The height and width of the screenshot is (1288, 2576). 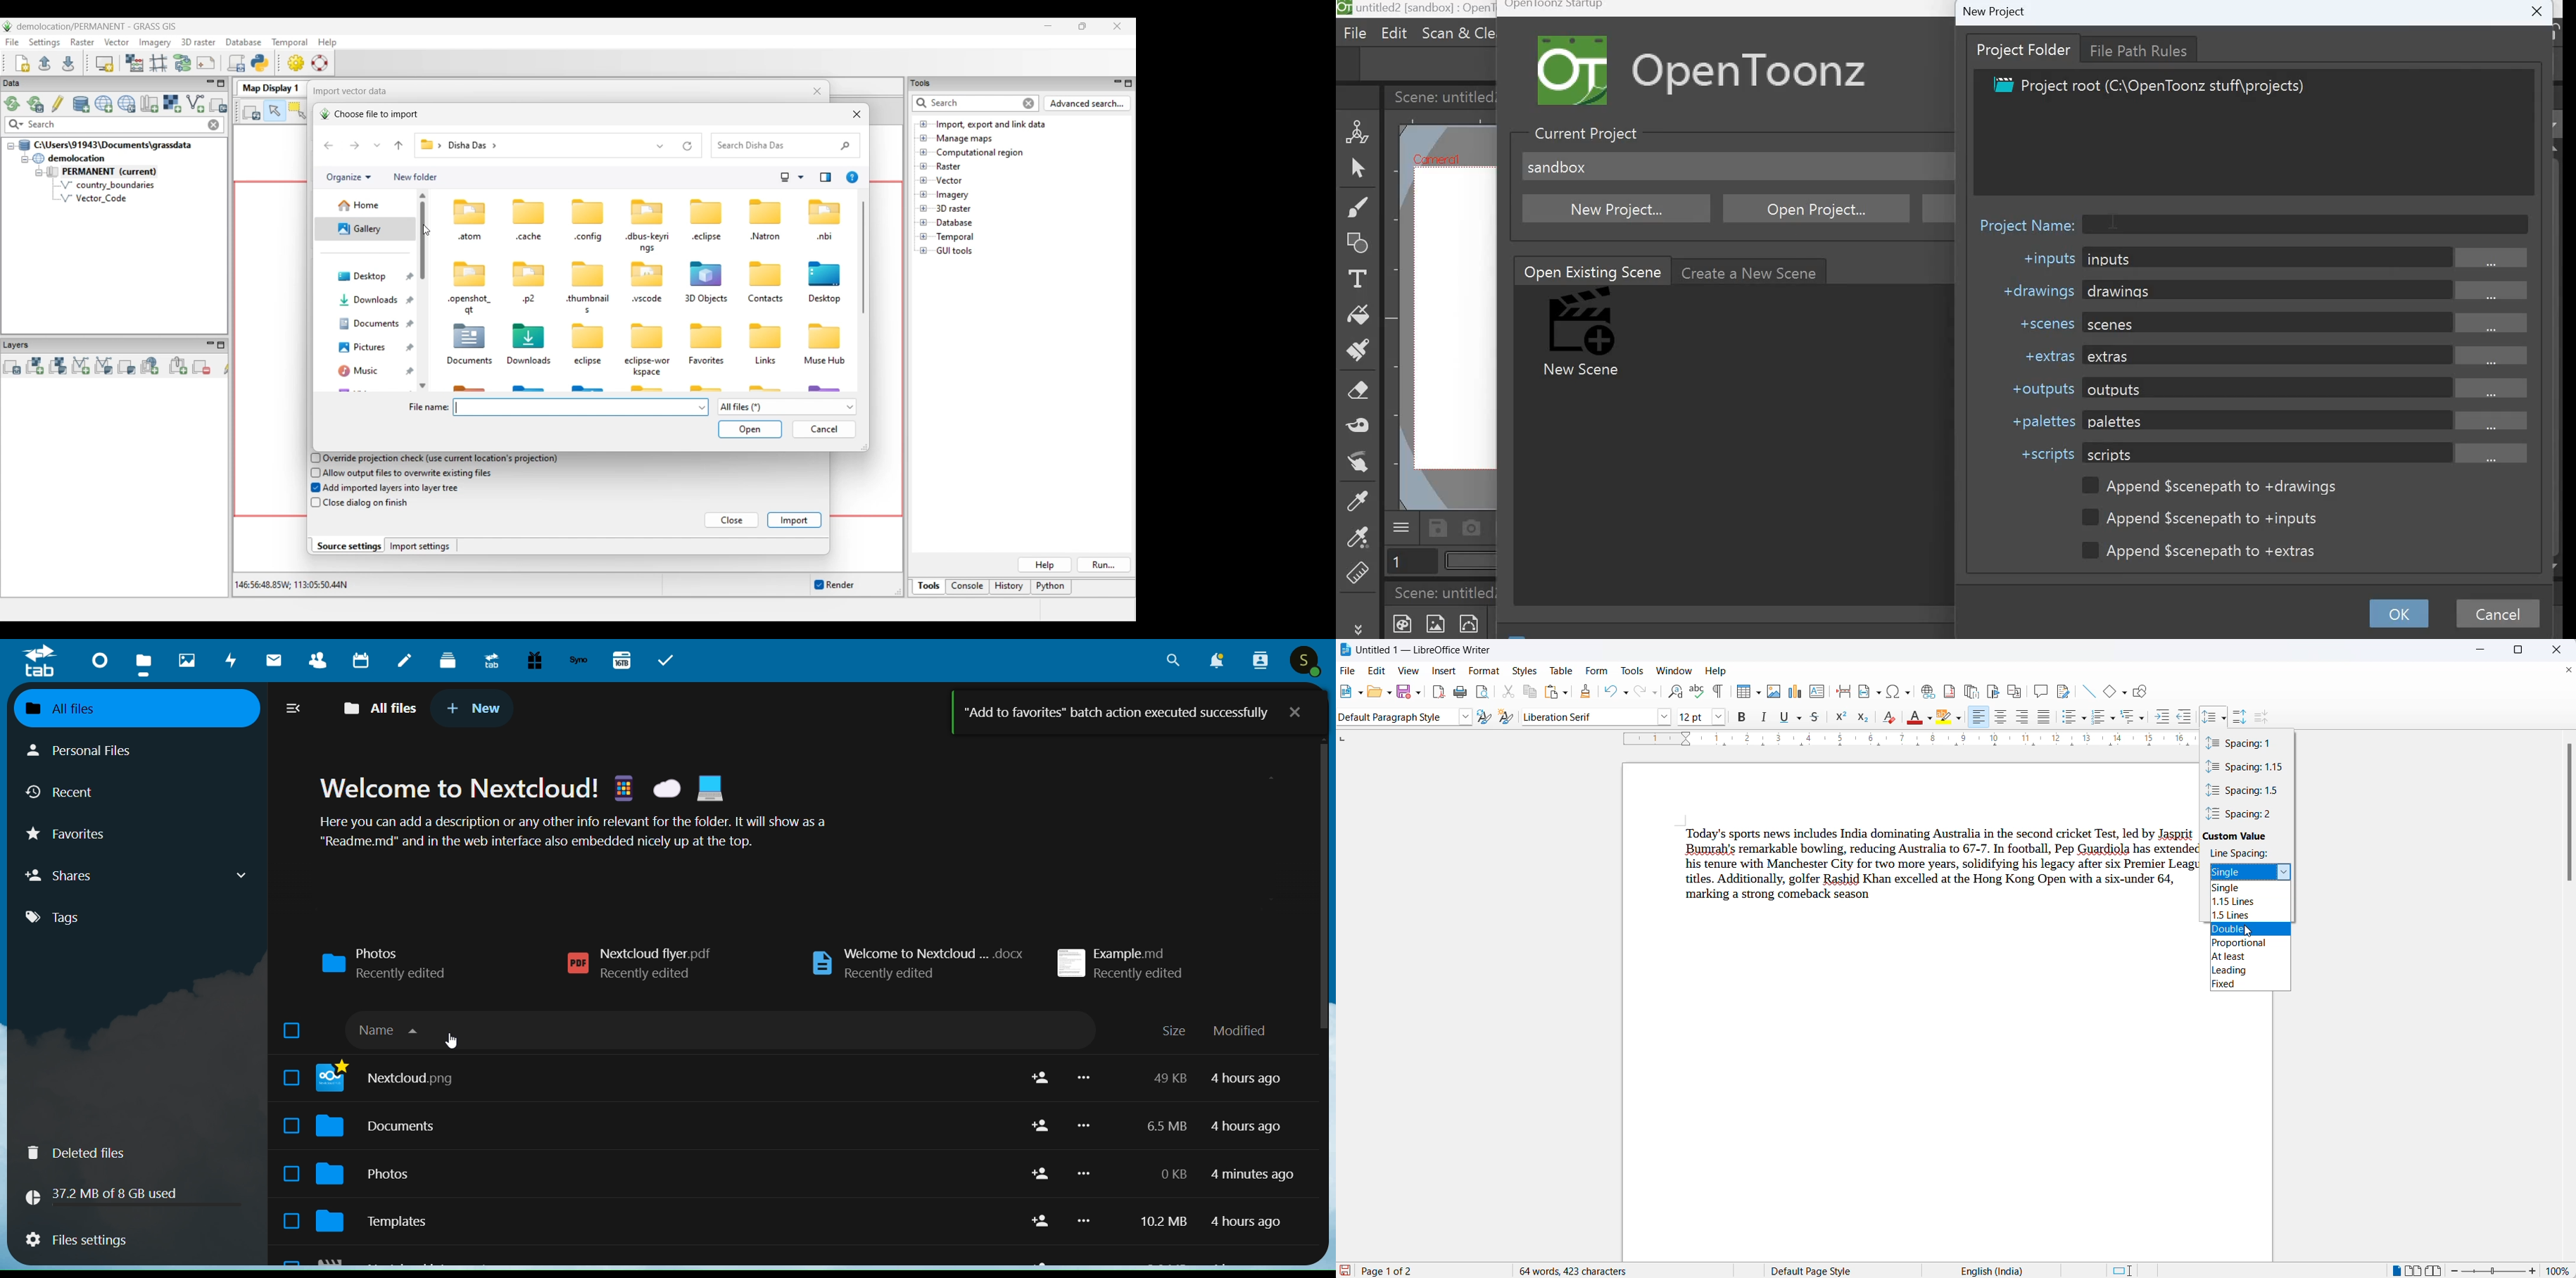 I want to click on Append $scenepath to +extras, so click(x=2206, y=550).